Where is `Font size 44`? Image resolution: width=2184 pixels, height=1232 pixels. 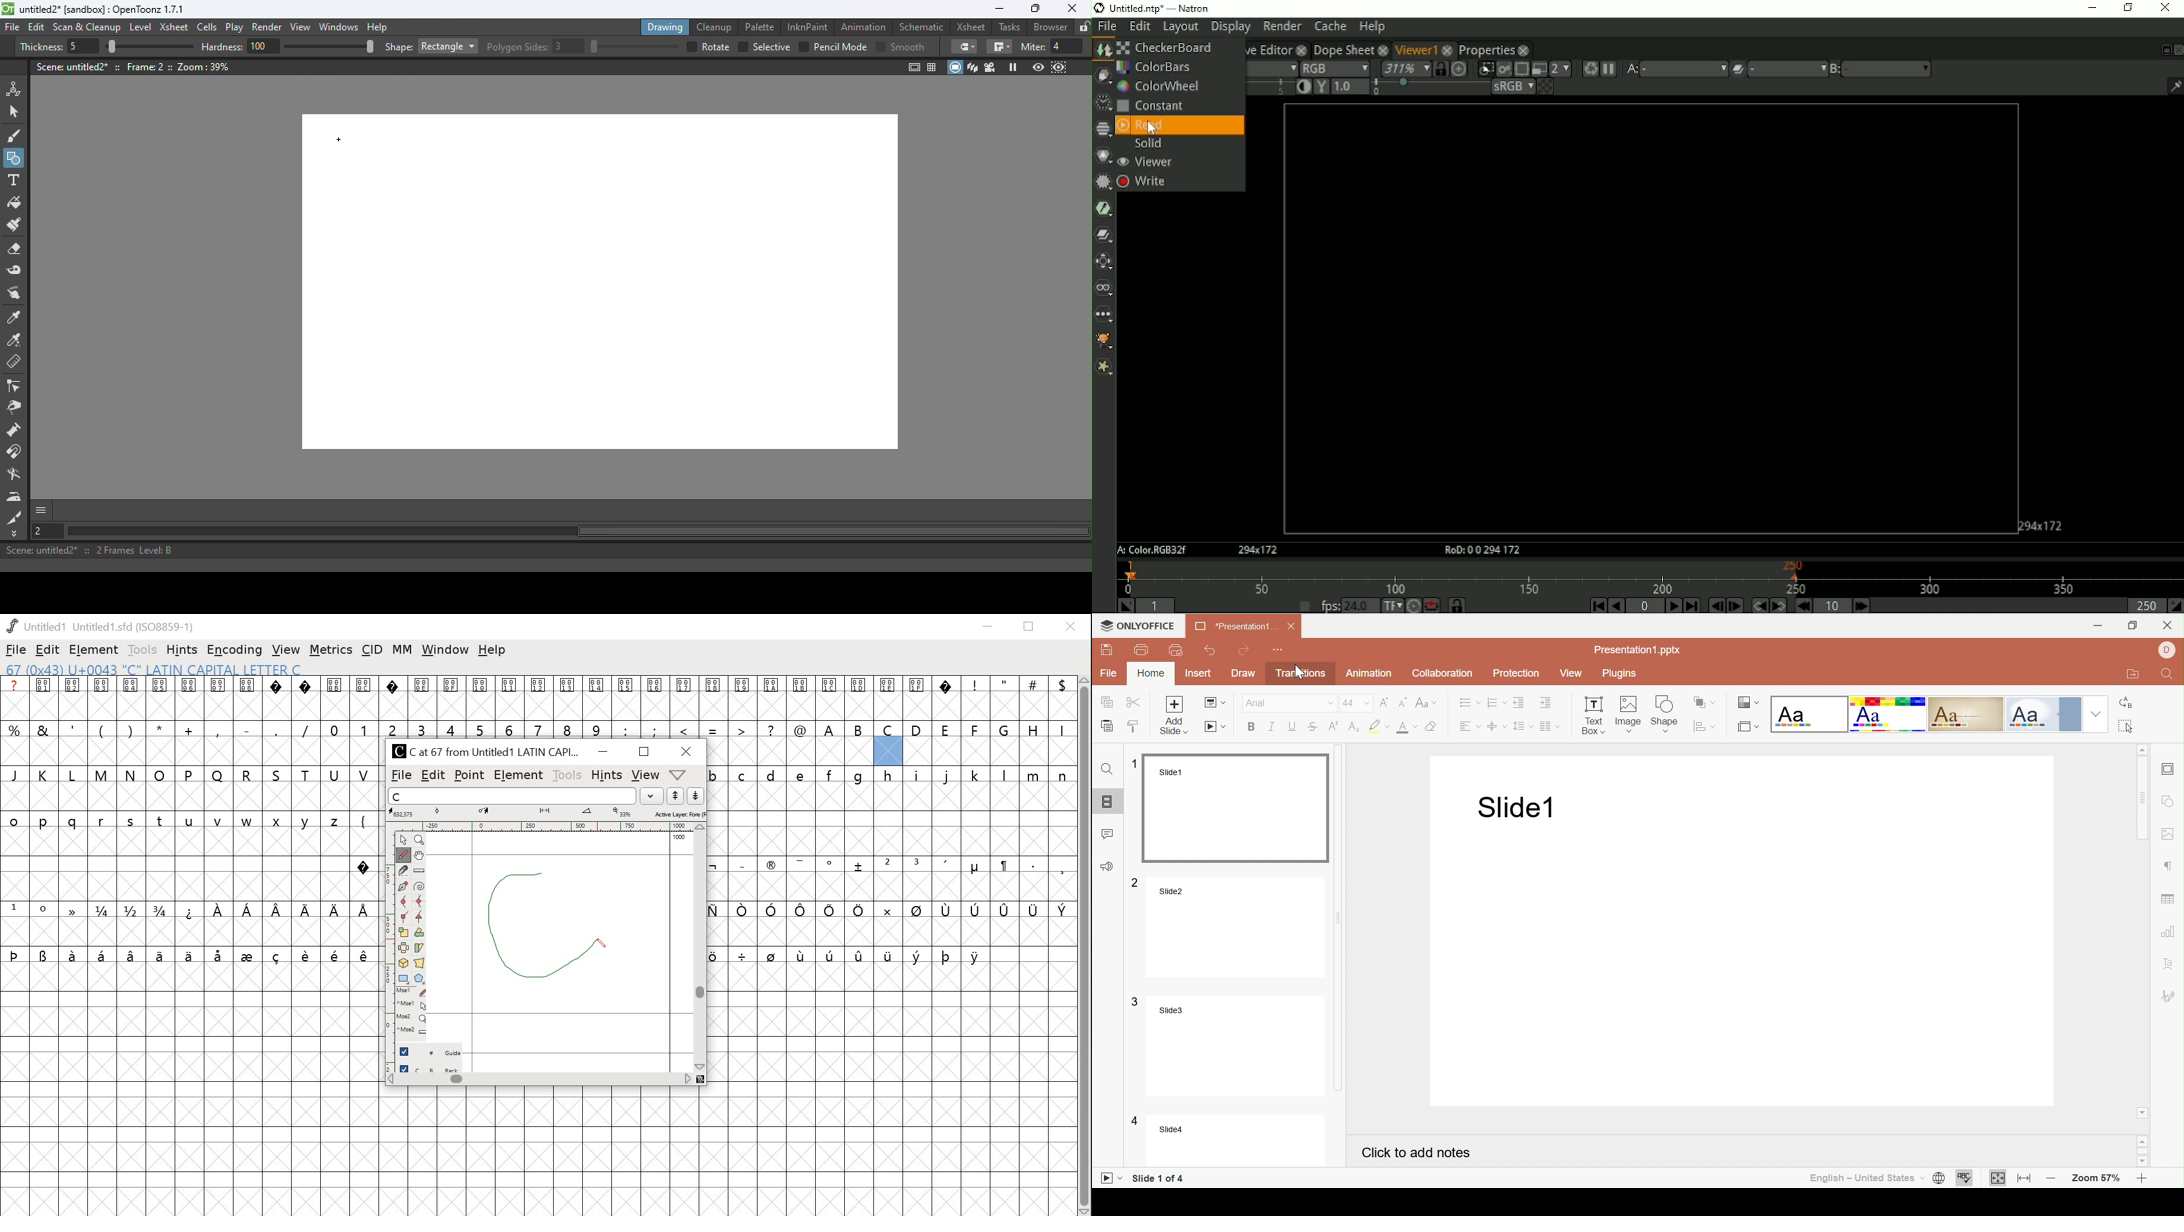
Font size 44 is located at coordinates (1356, 703).